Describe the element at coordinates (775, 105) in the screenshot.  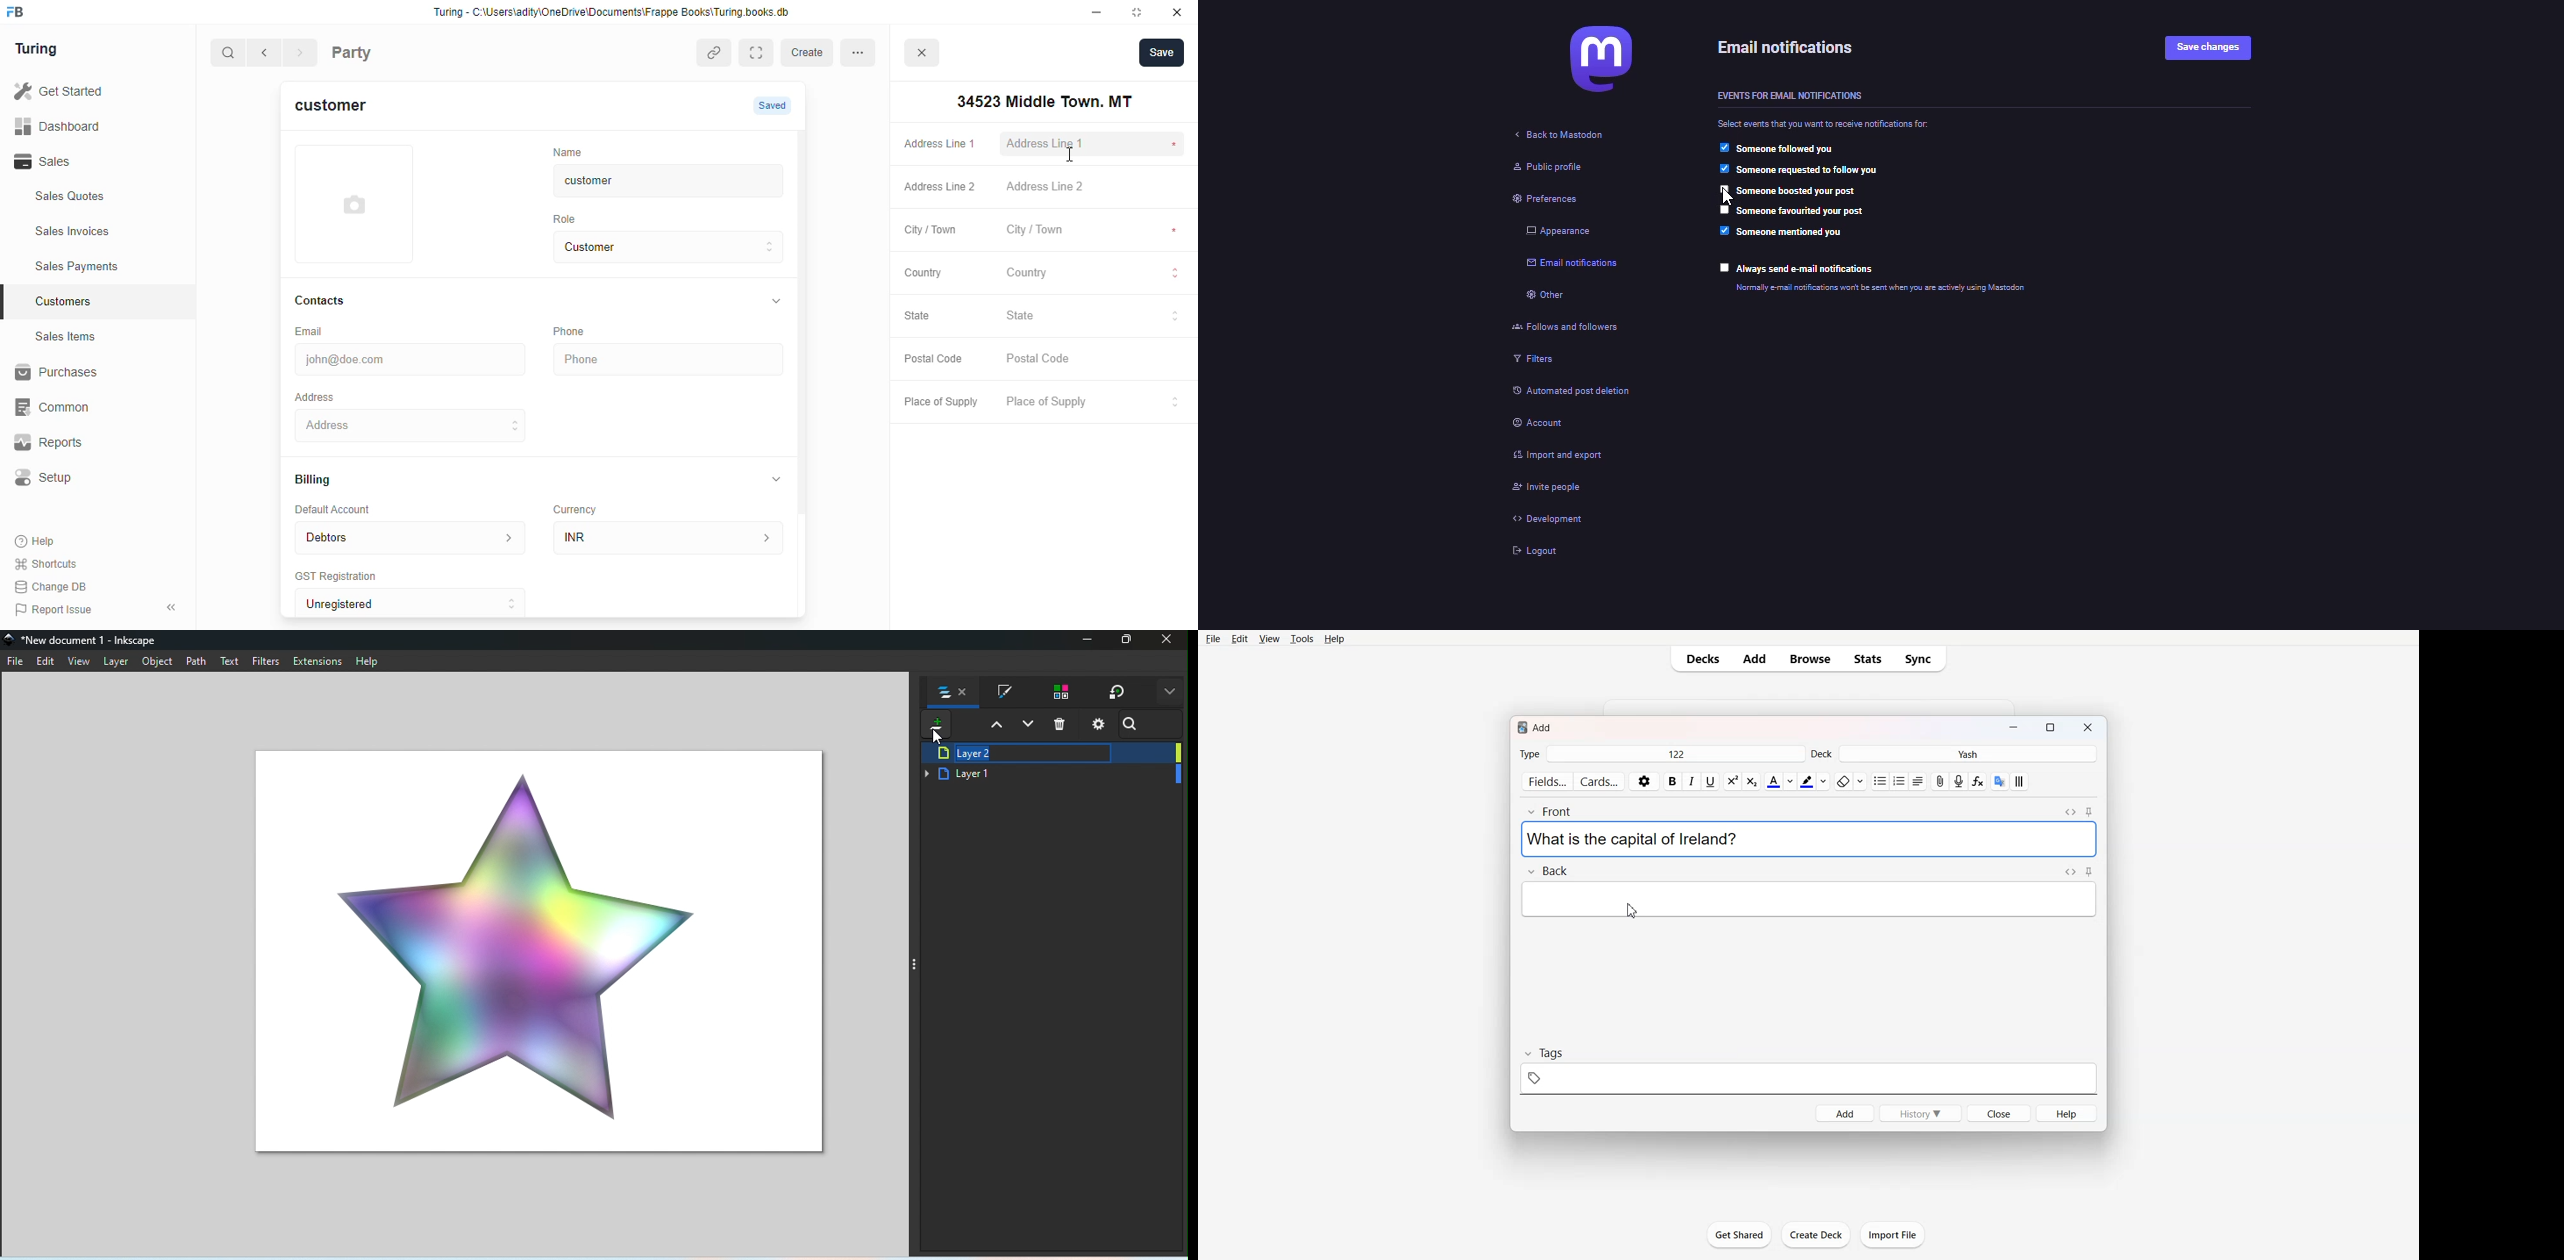
I see `Saved` at that location.